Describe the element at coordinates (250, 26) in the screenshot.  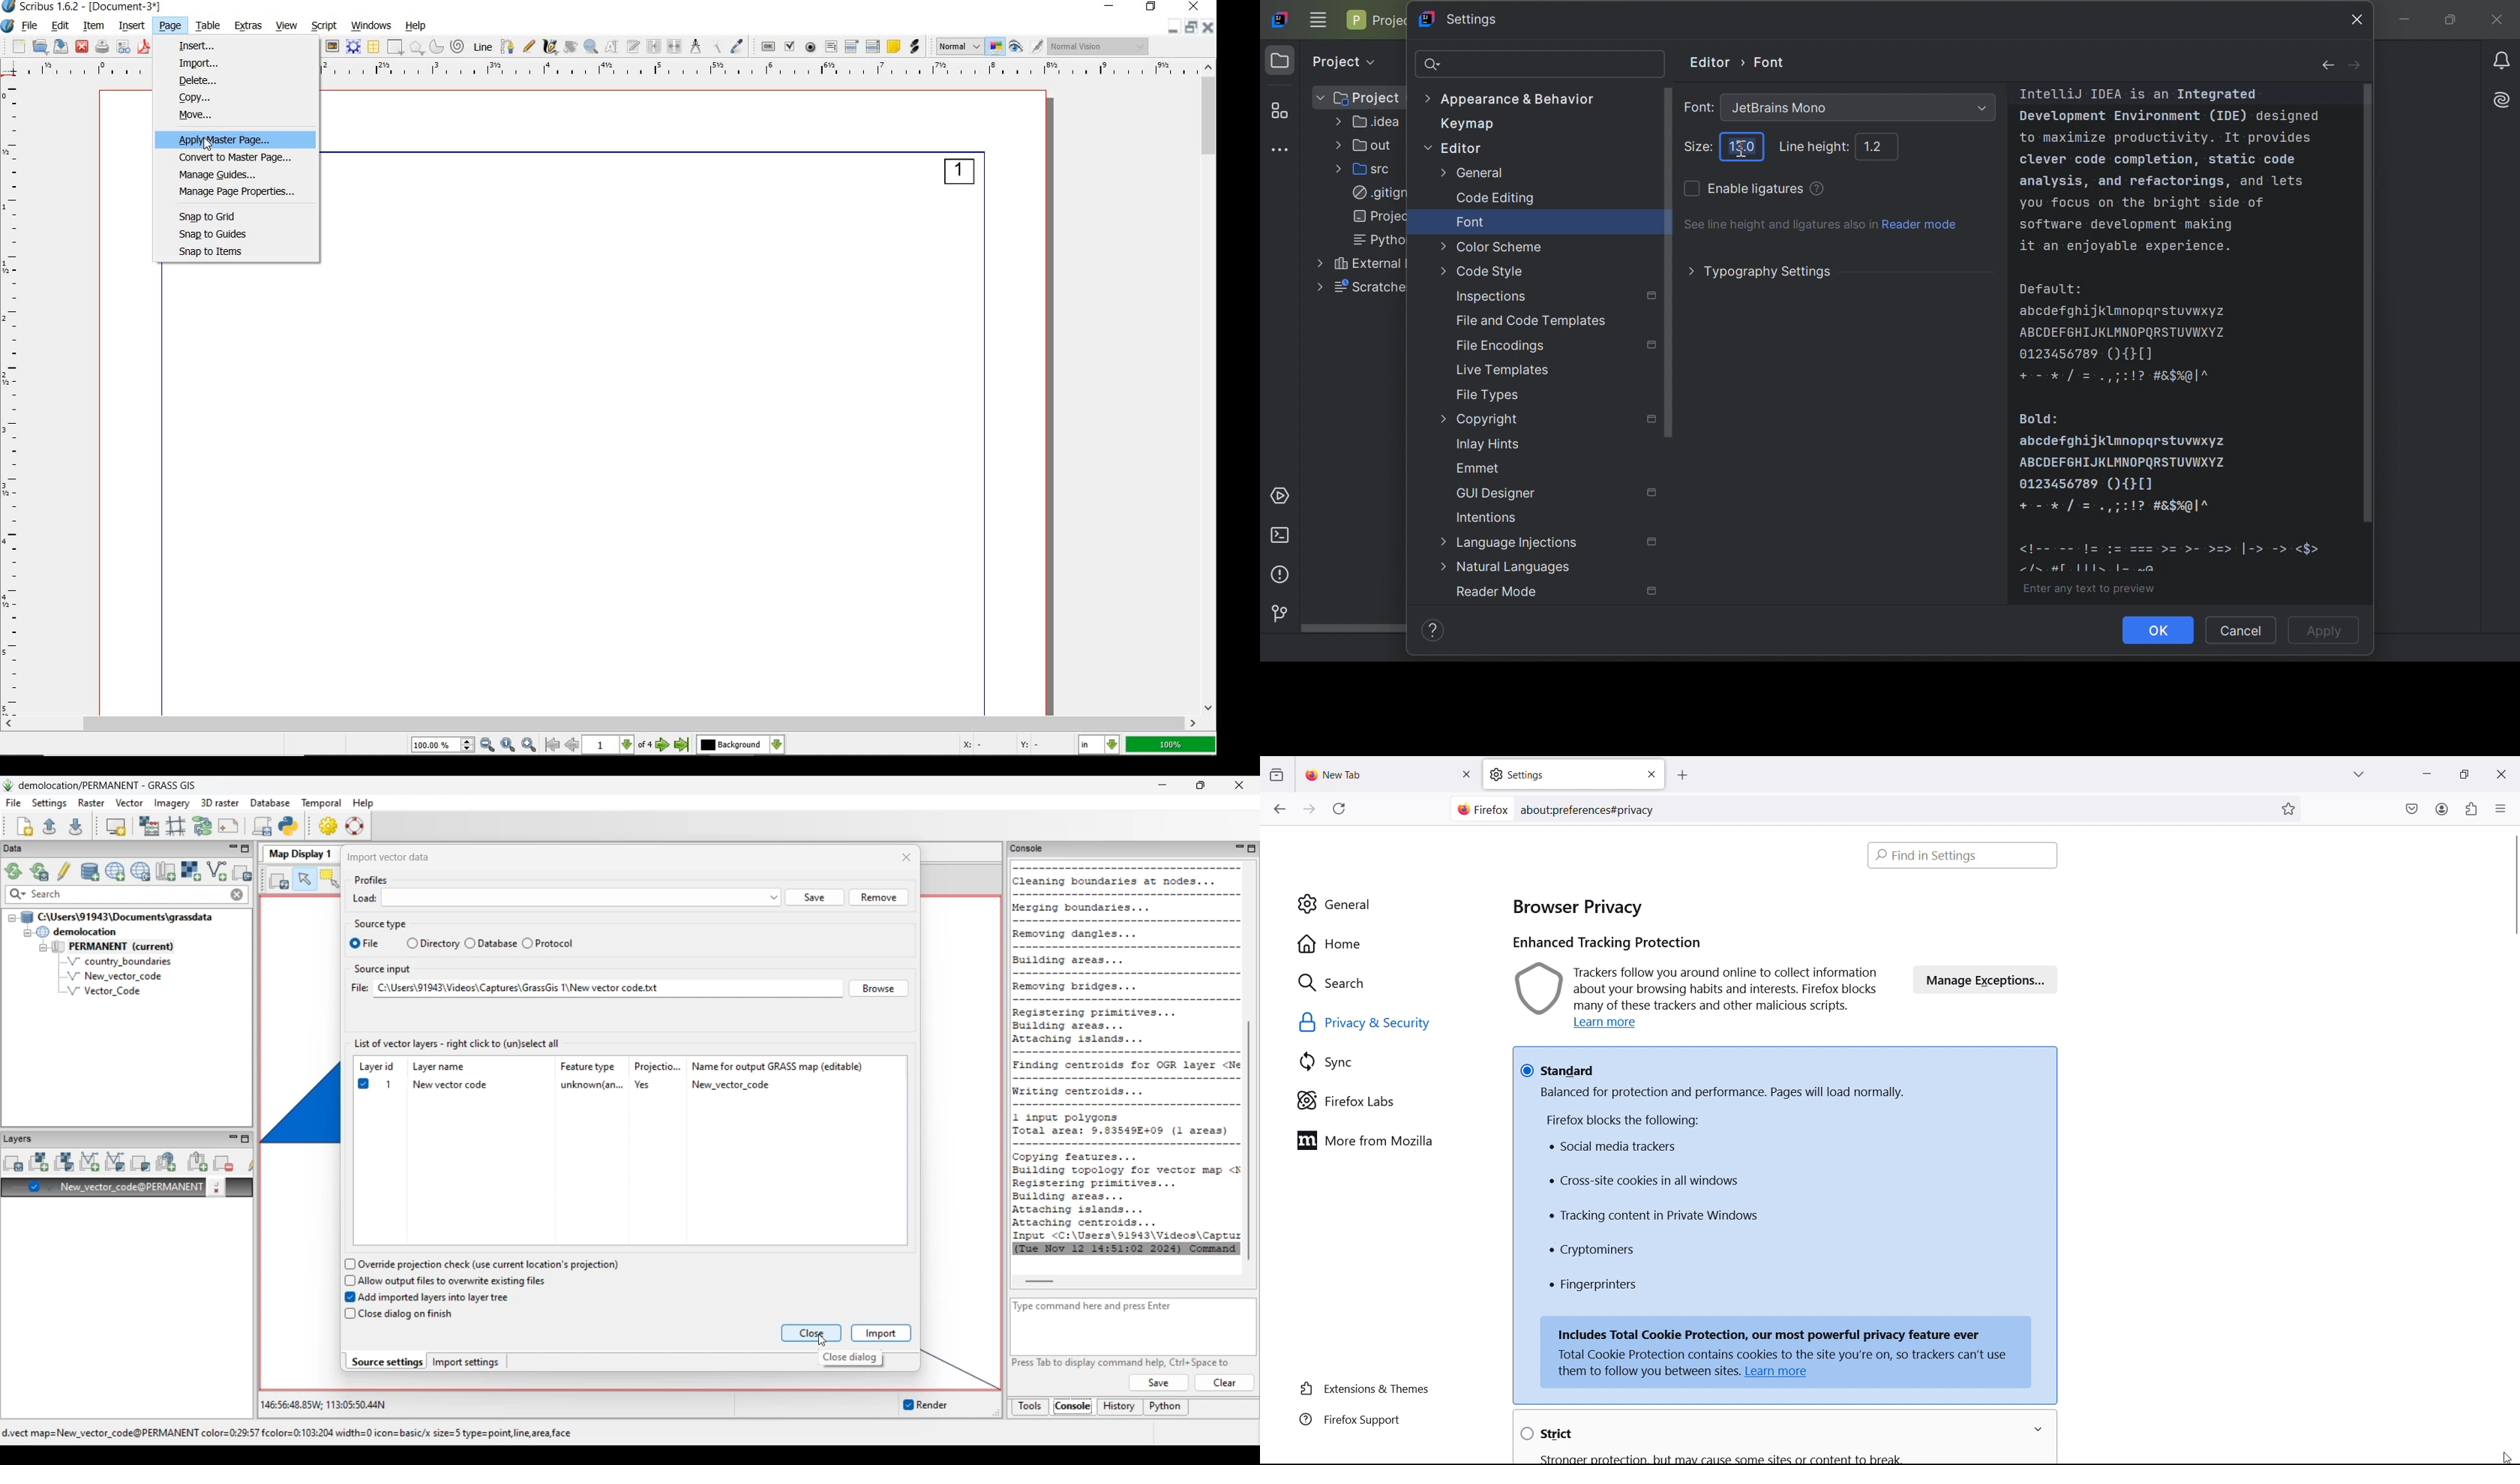
I see `extras` at that location.